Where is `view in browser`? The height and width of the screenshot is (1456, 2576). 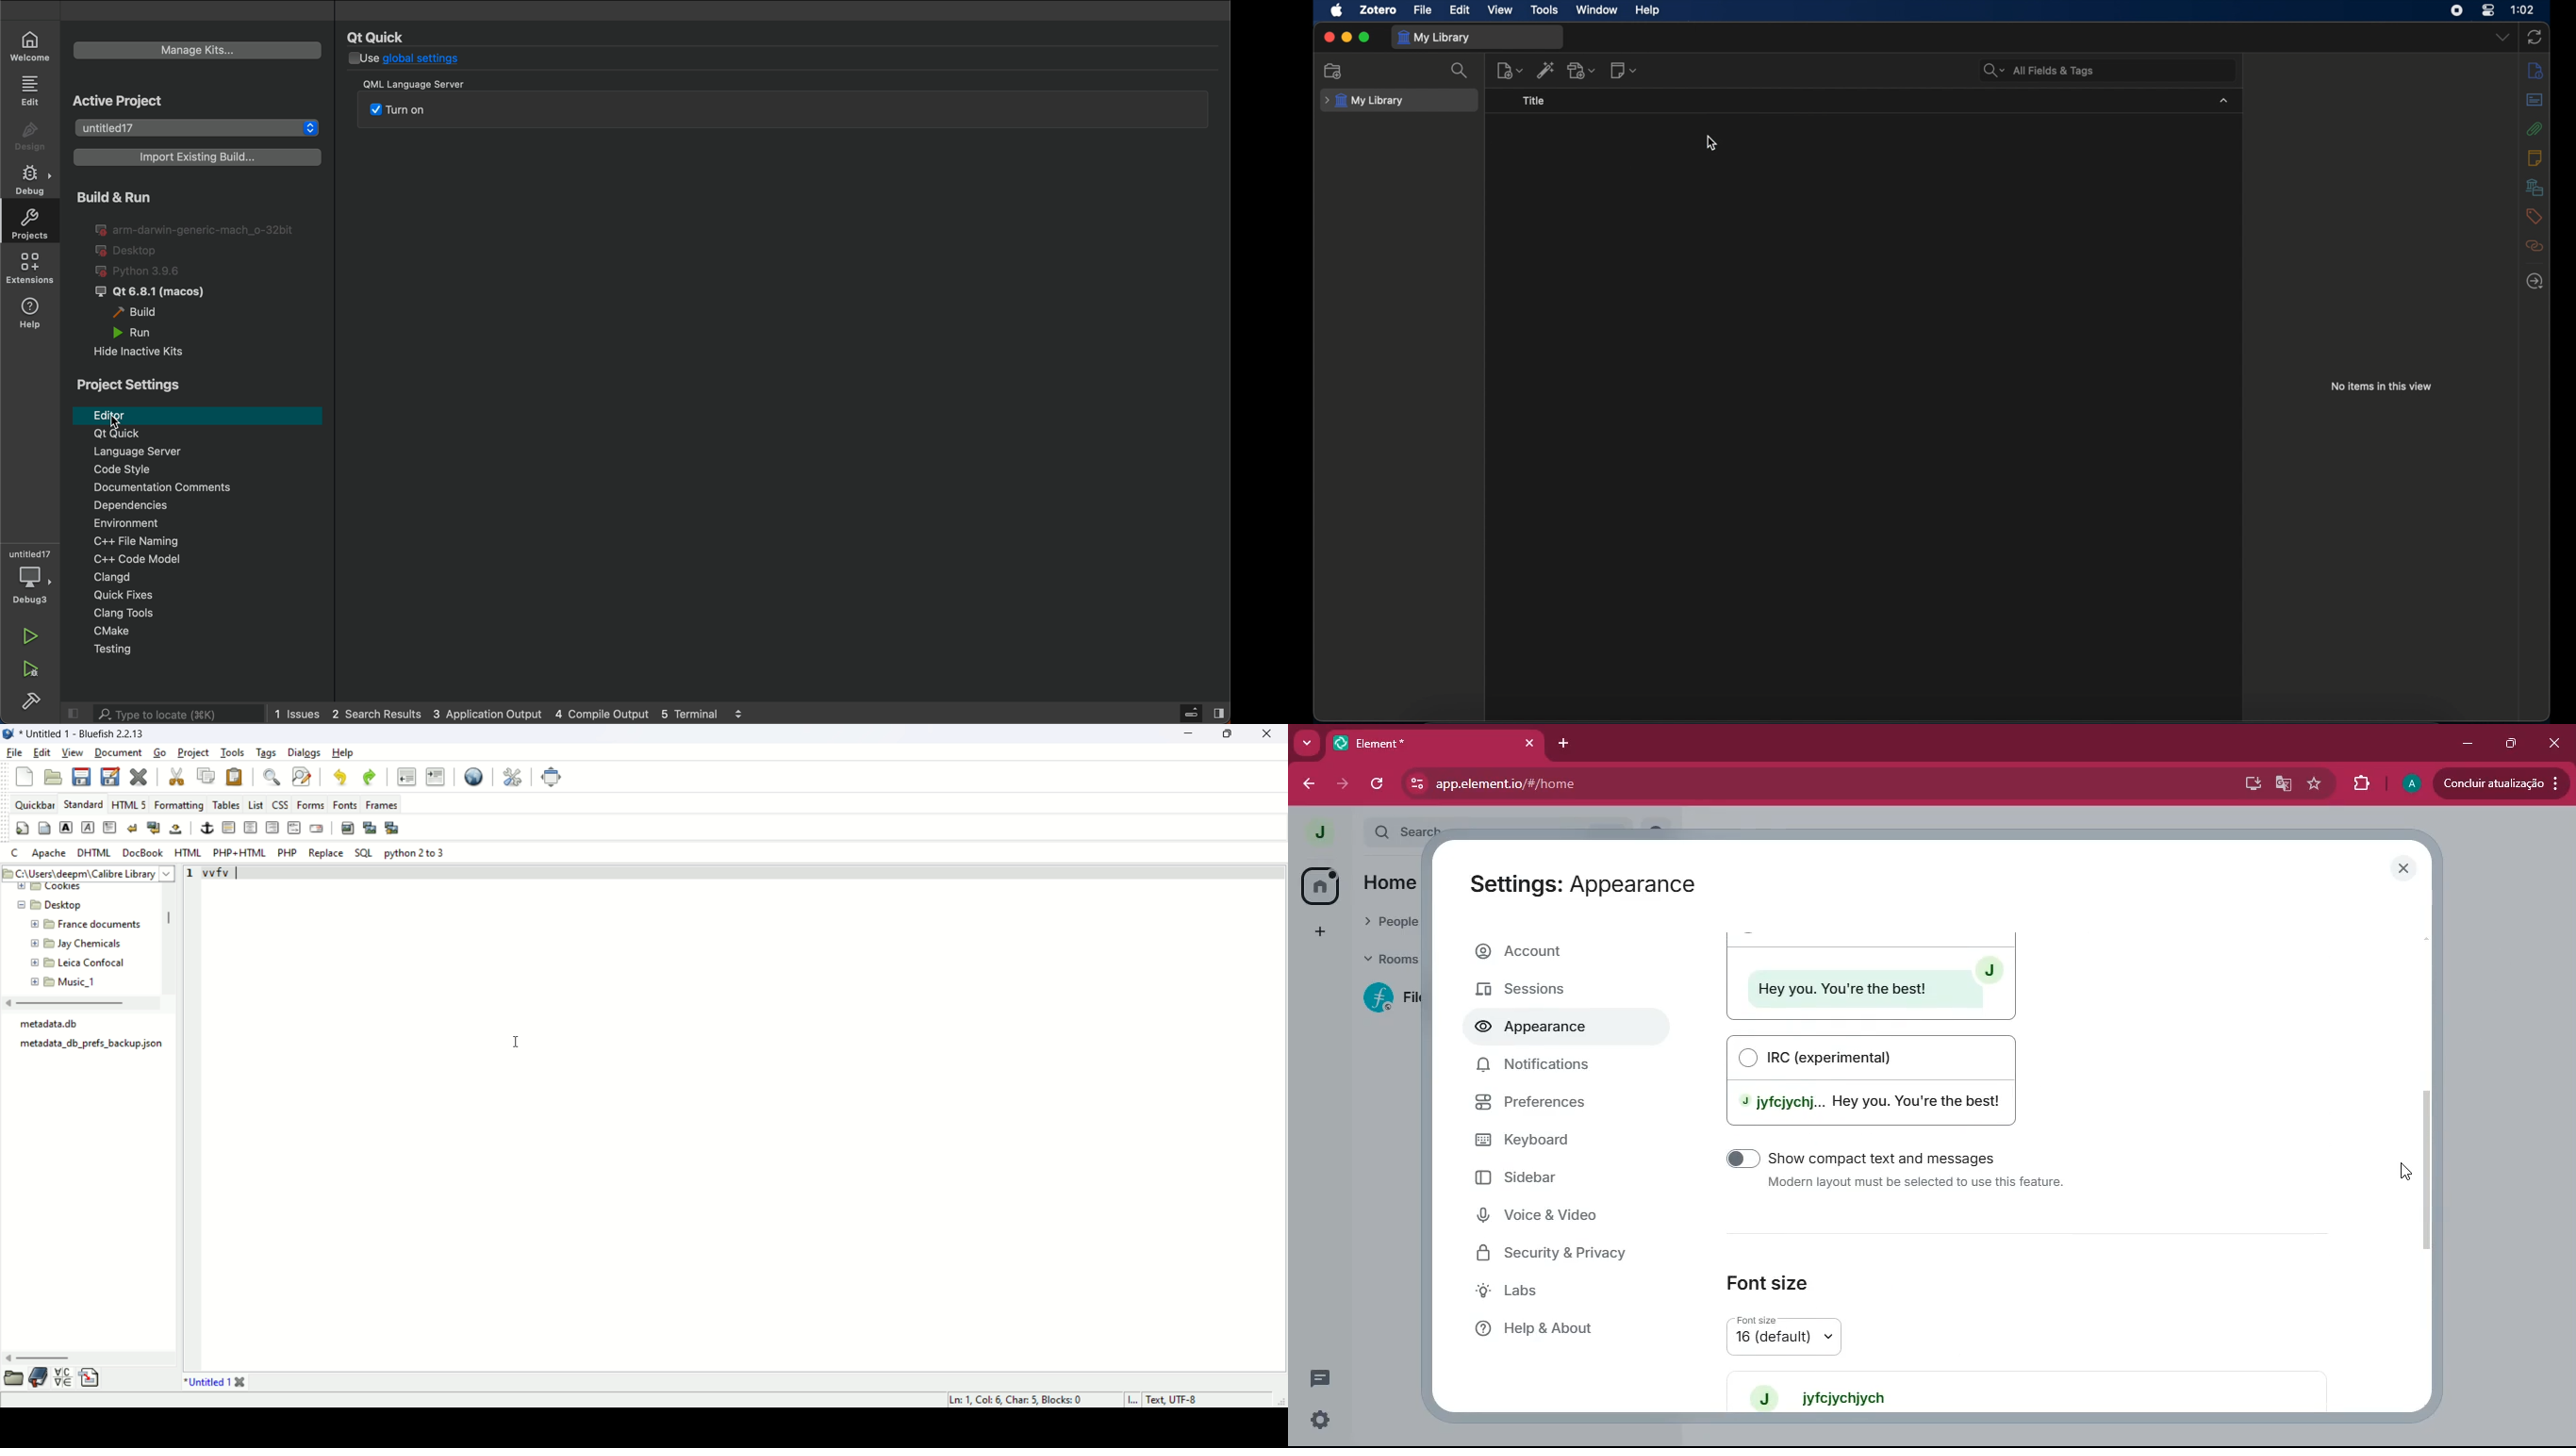
view in browser is located at coordinates (477, 778).